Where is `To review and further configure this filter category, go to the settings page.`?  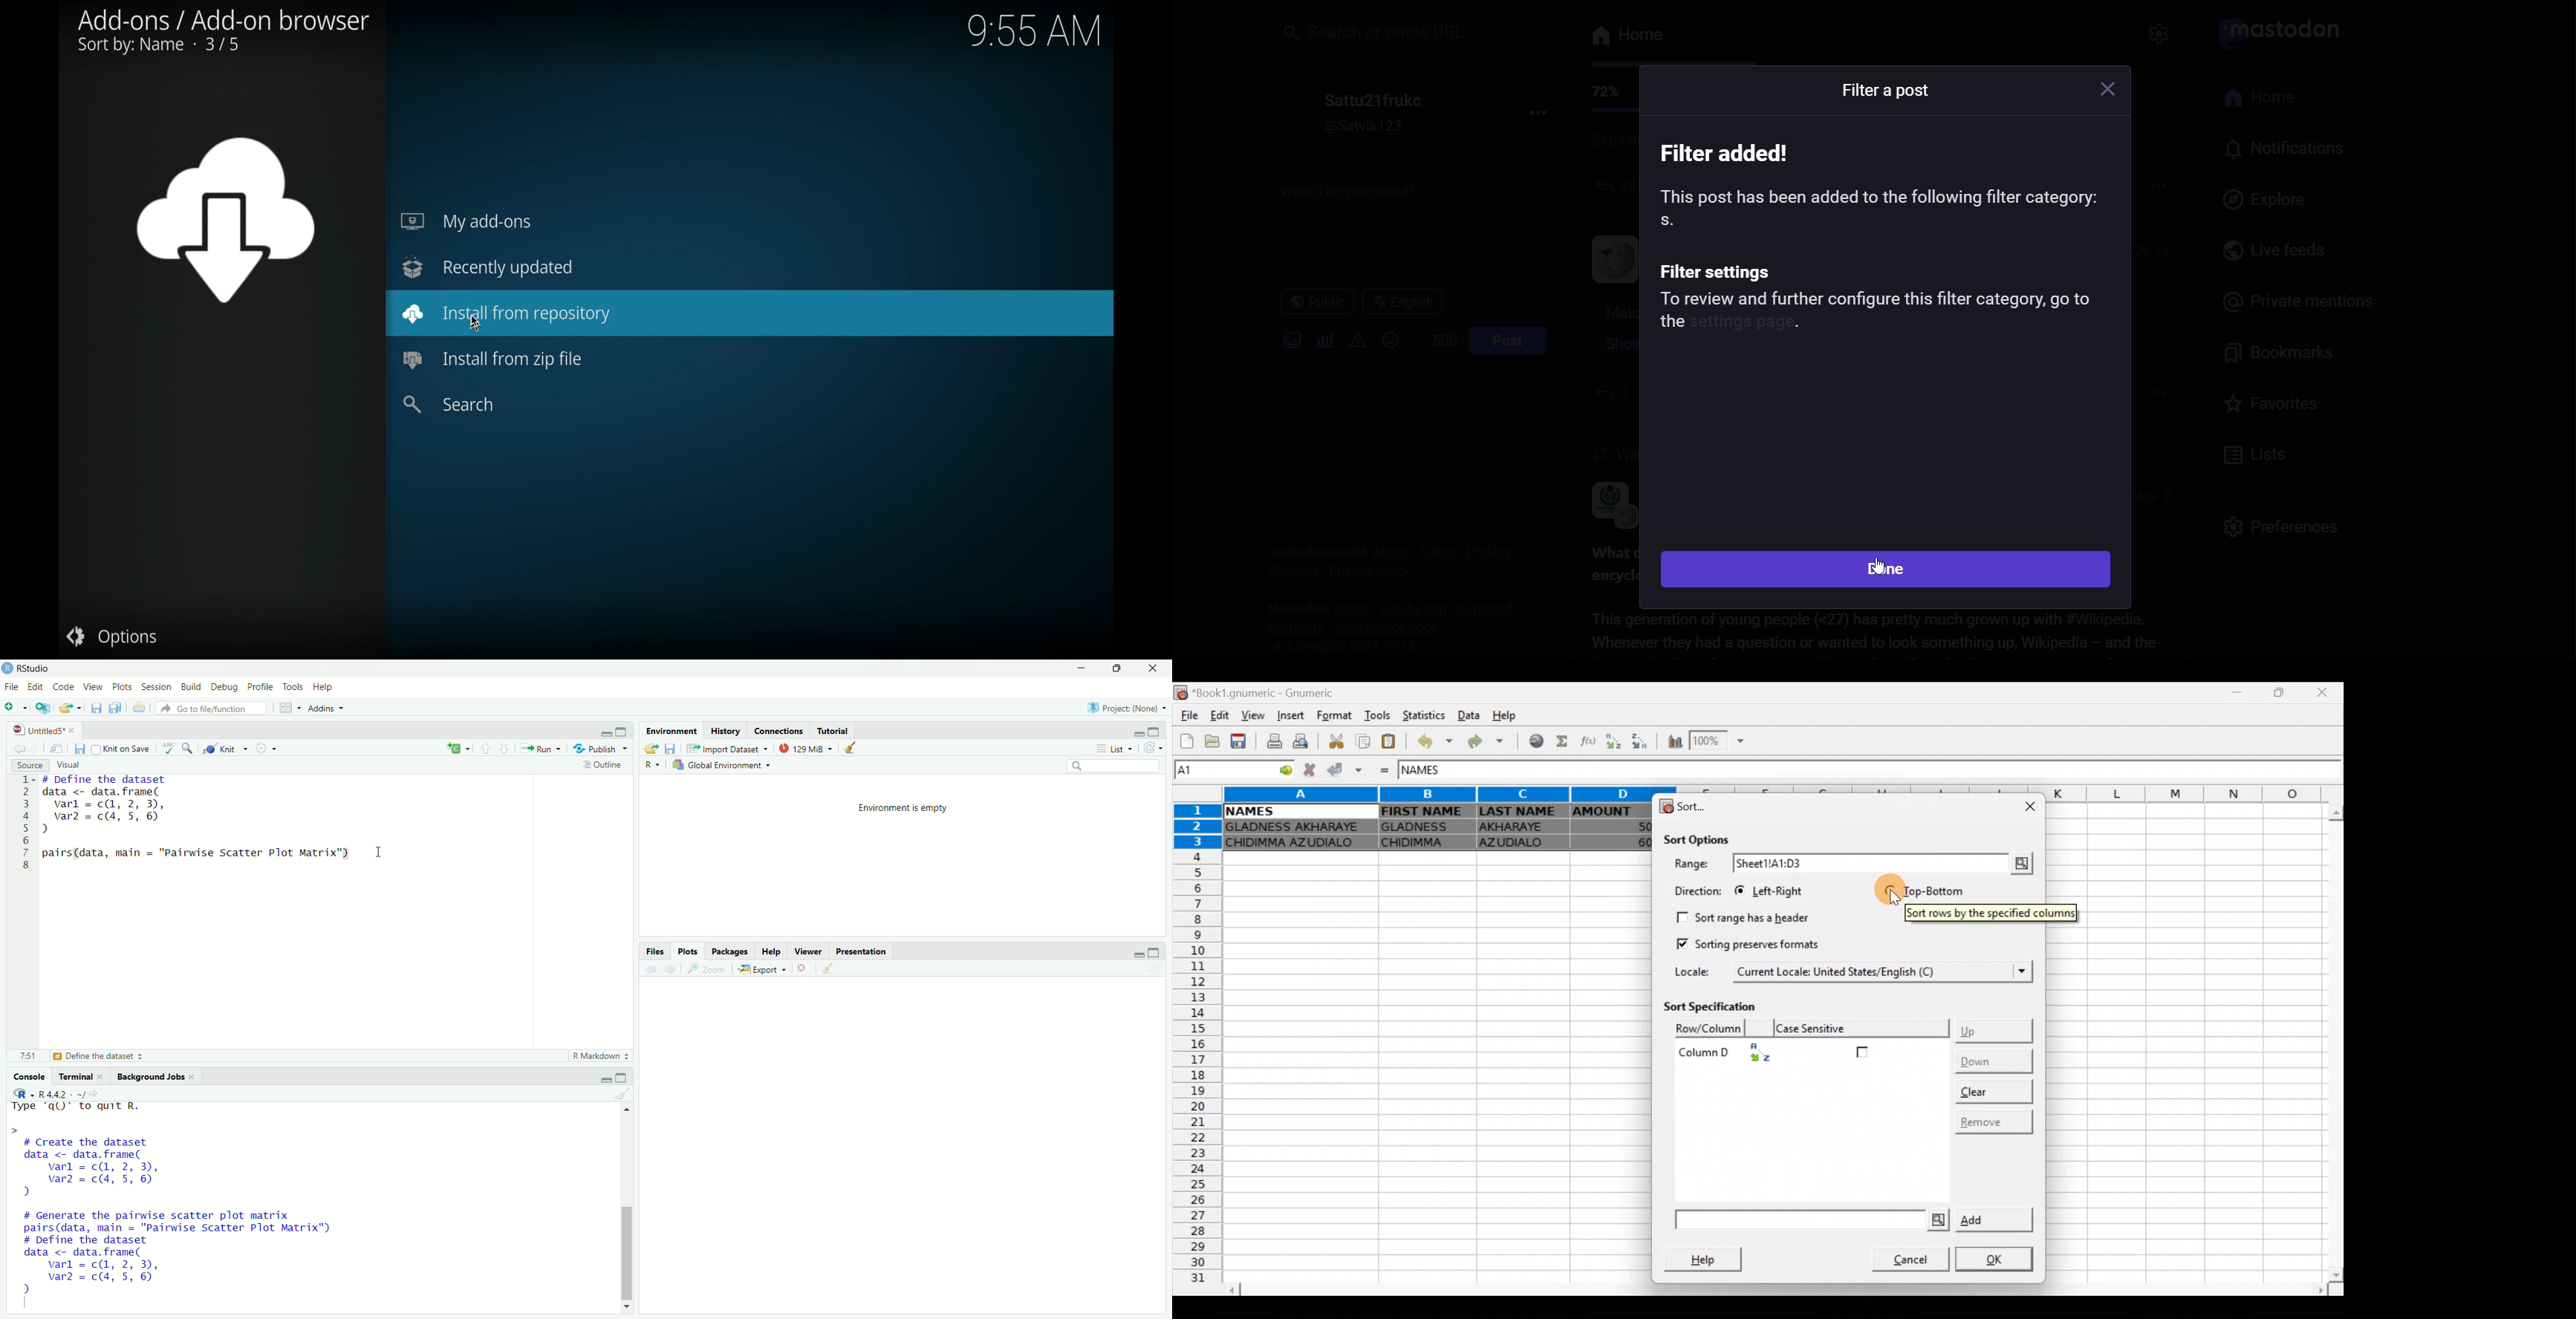 To review and further configure this filter category, go to the settings page. is located at coordinates (1878, 313).